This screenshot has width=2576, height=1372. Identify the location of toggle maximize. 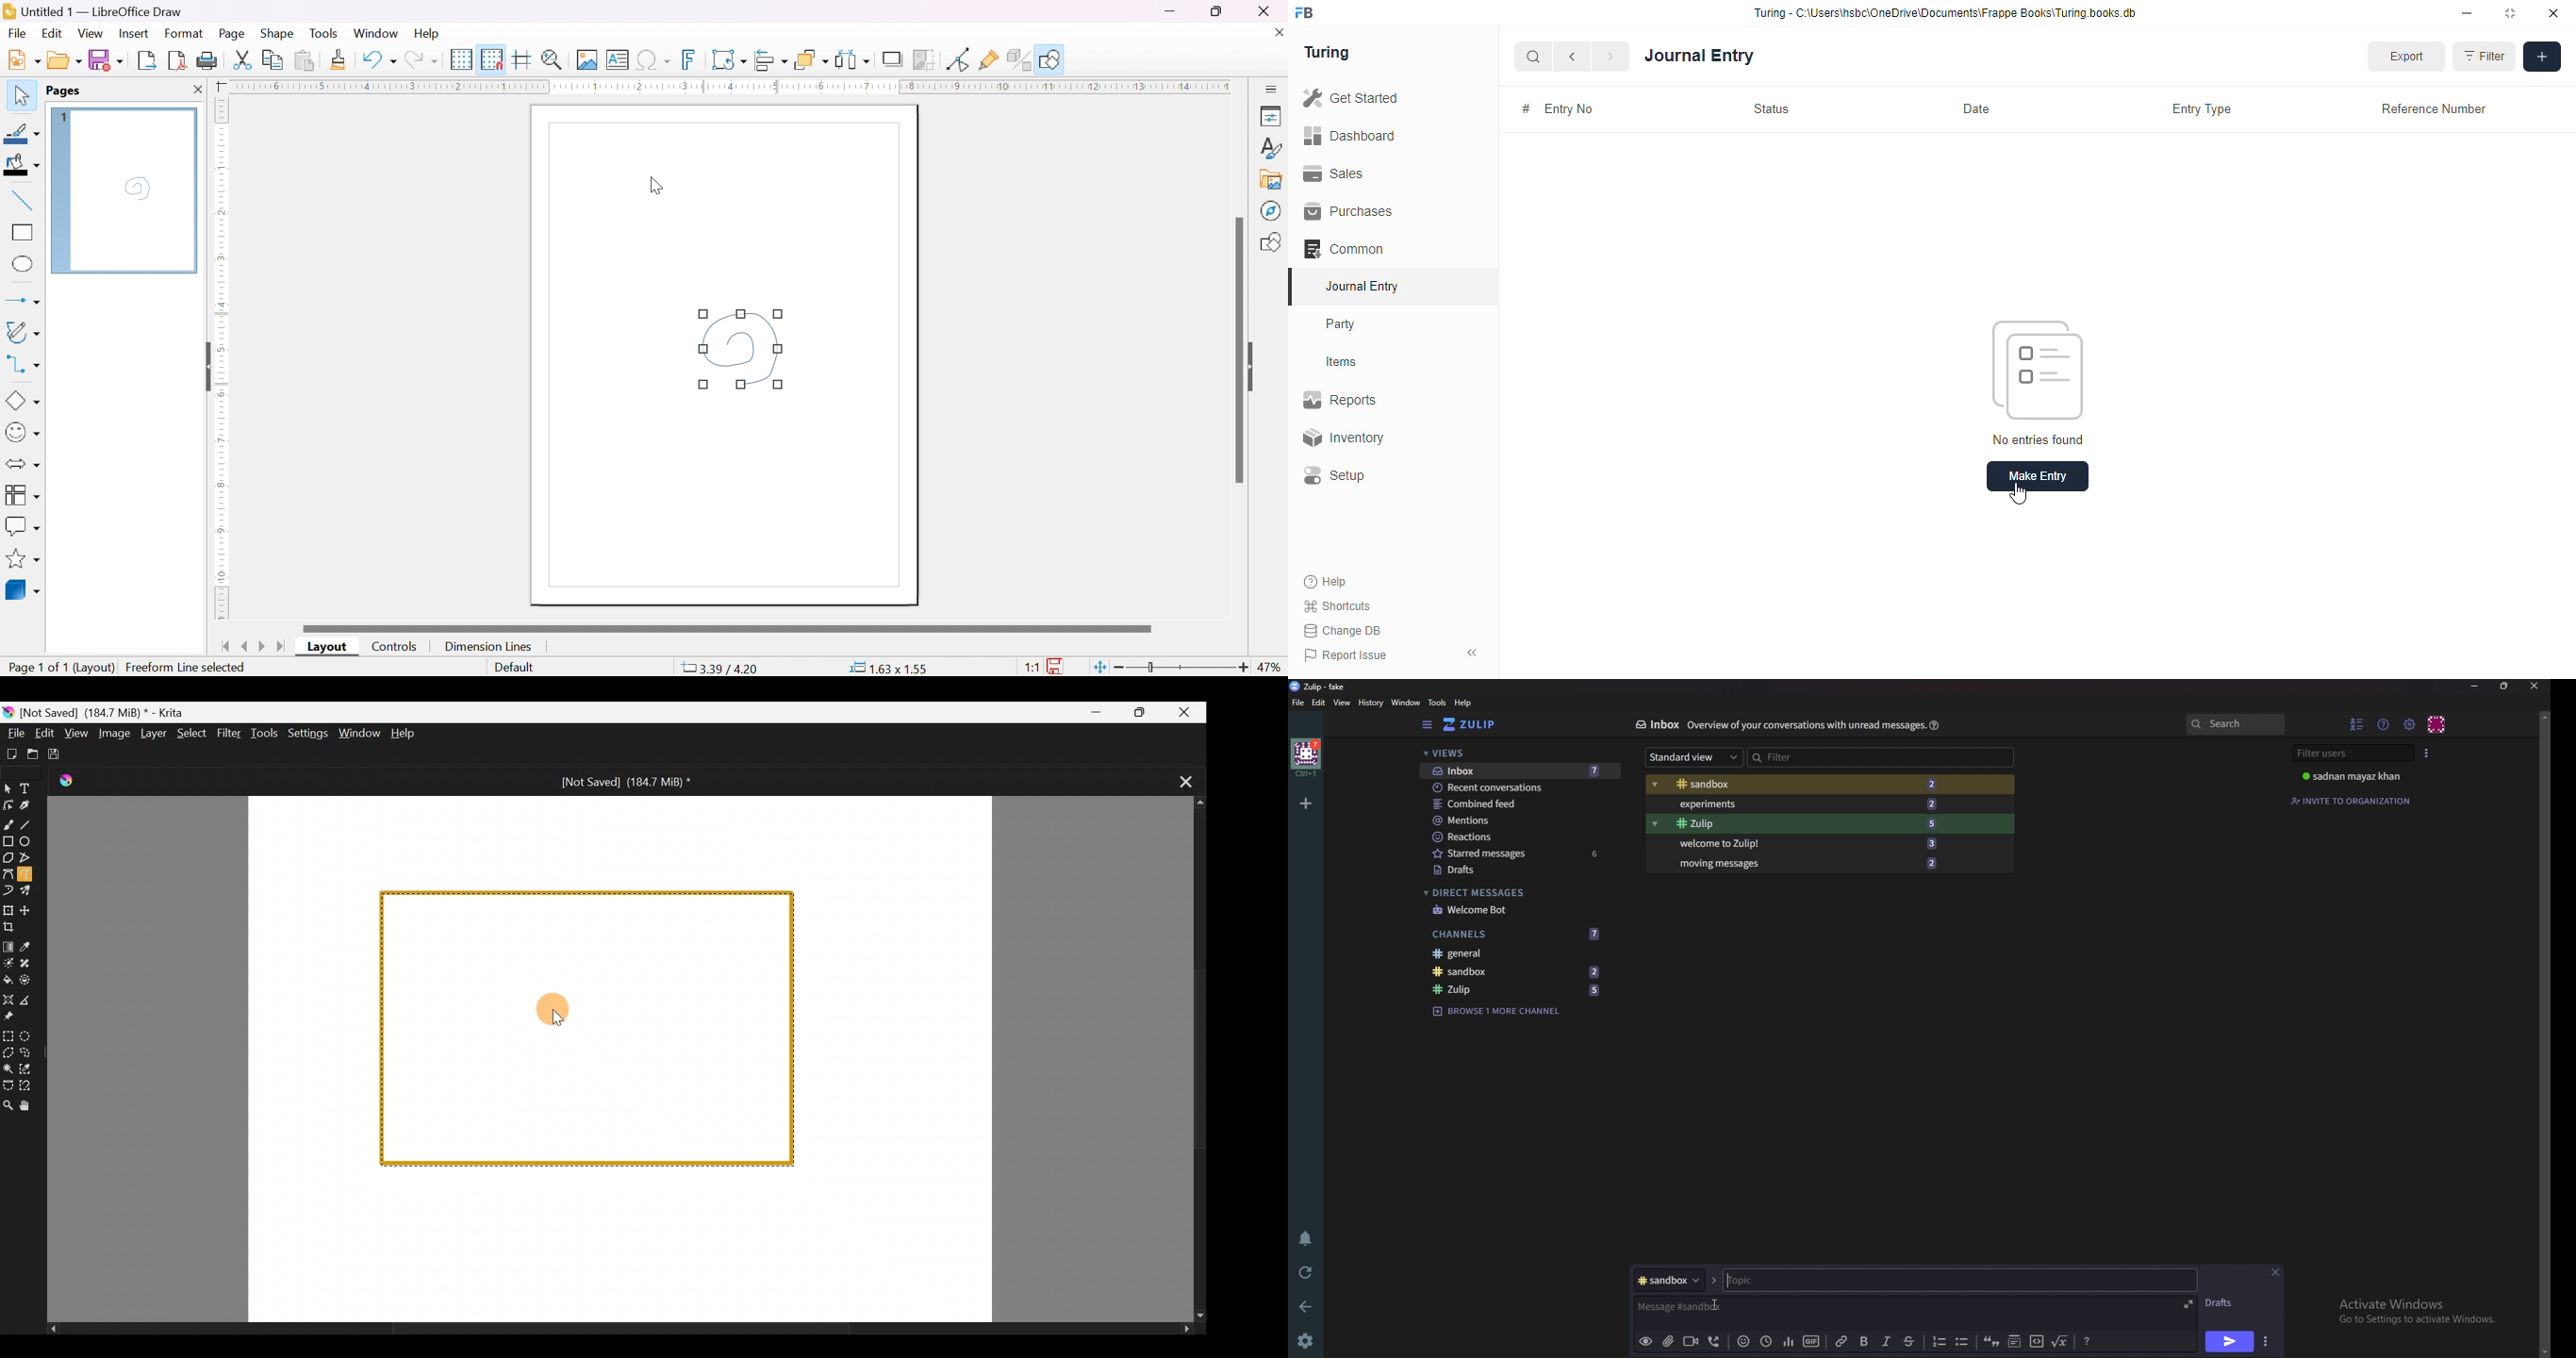
(2510, 13).